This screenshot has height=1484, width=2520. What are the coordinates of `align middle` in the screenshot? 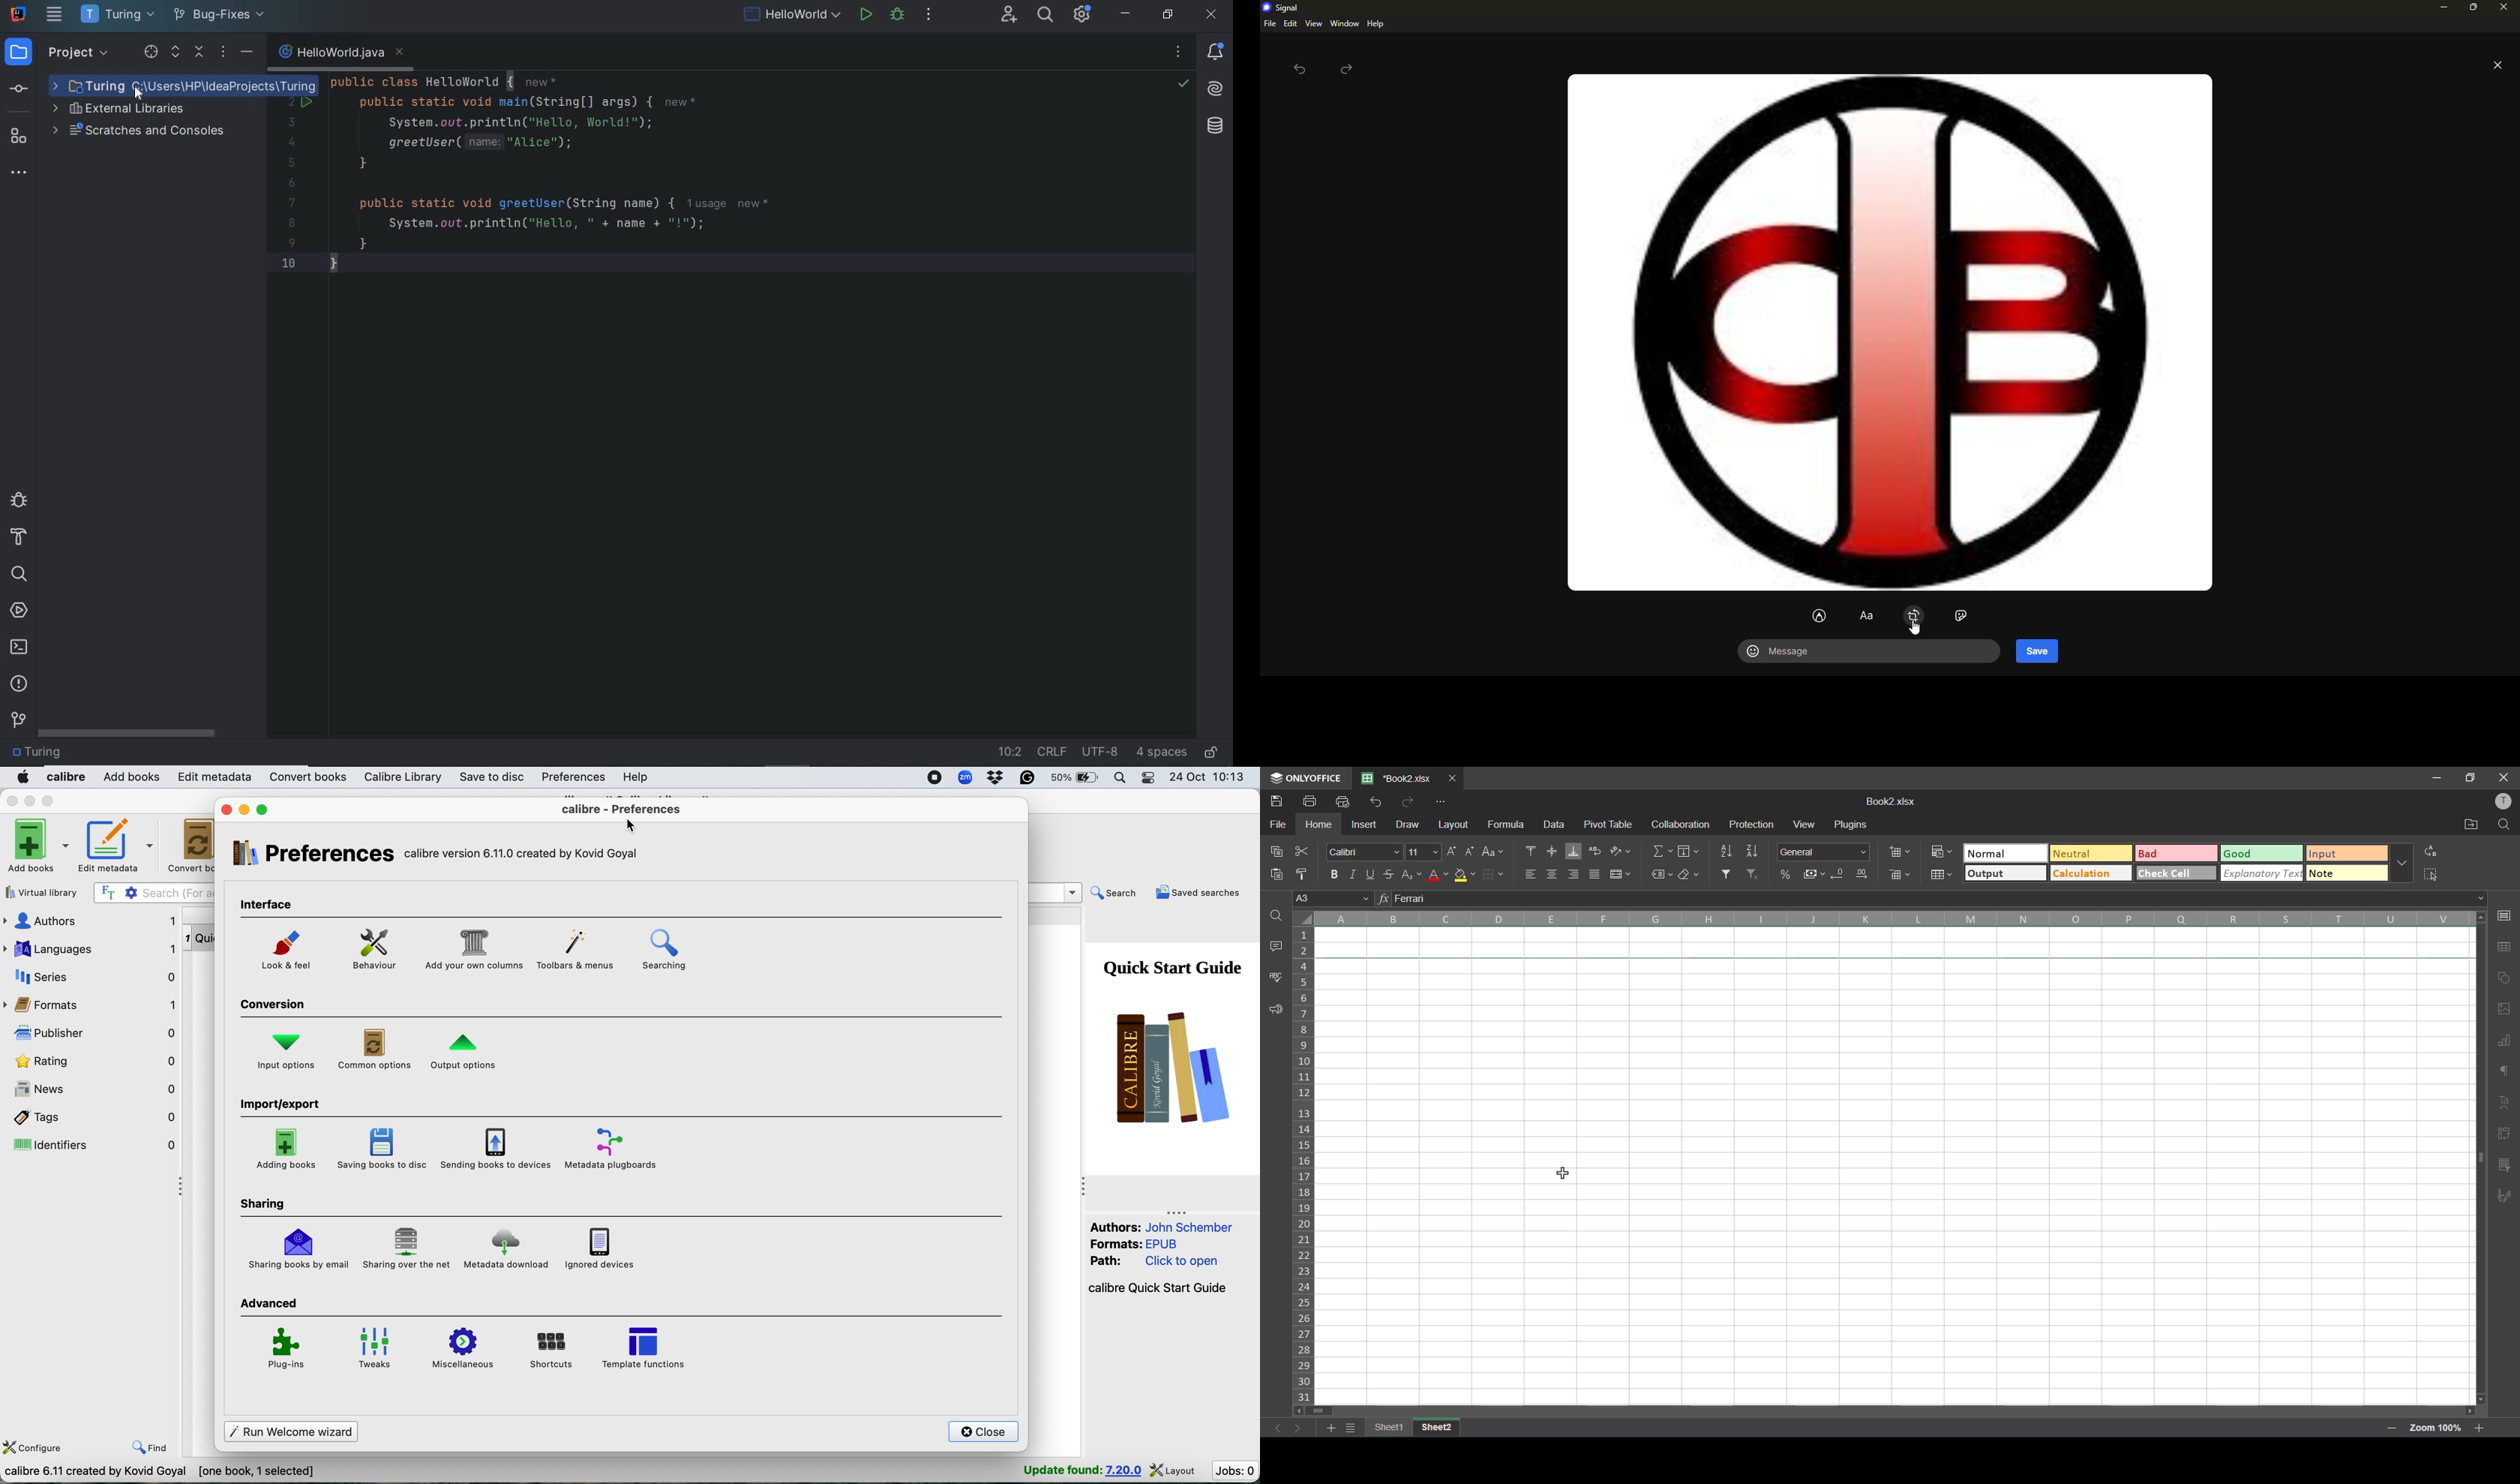 It's located at (1553, 851).